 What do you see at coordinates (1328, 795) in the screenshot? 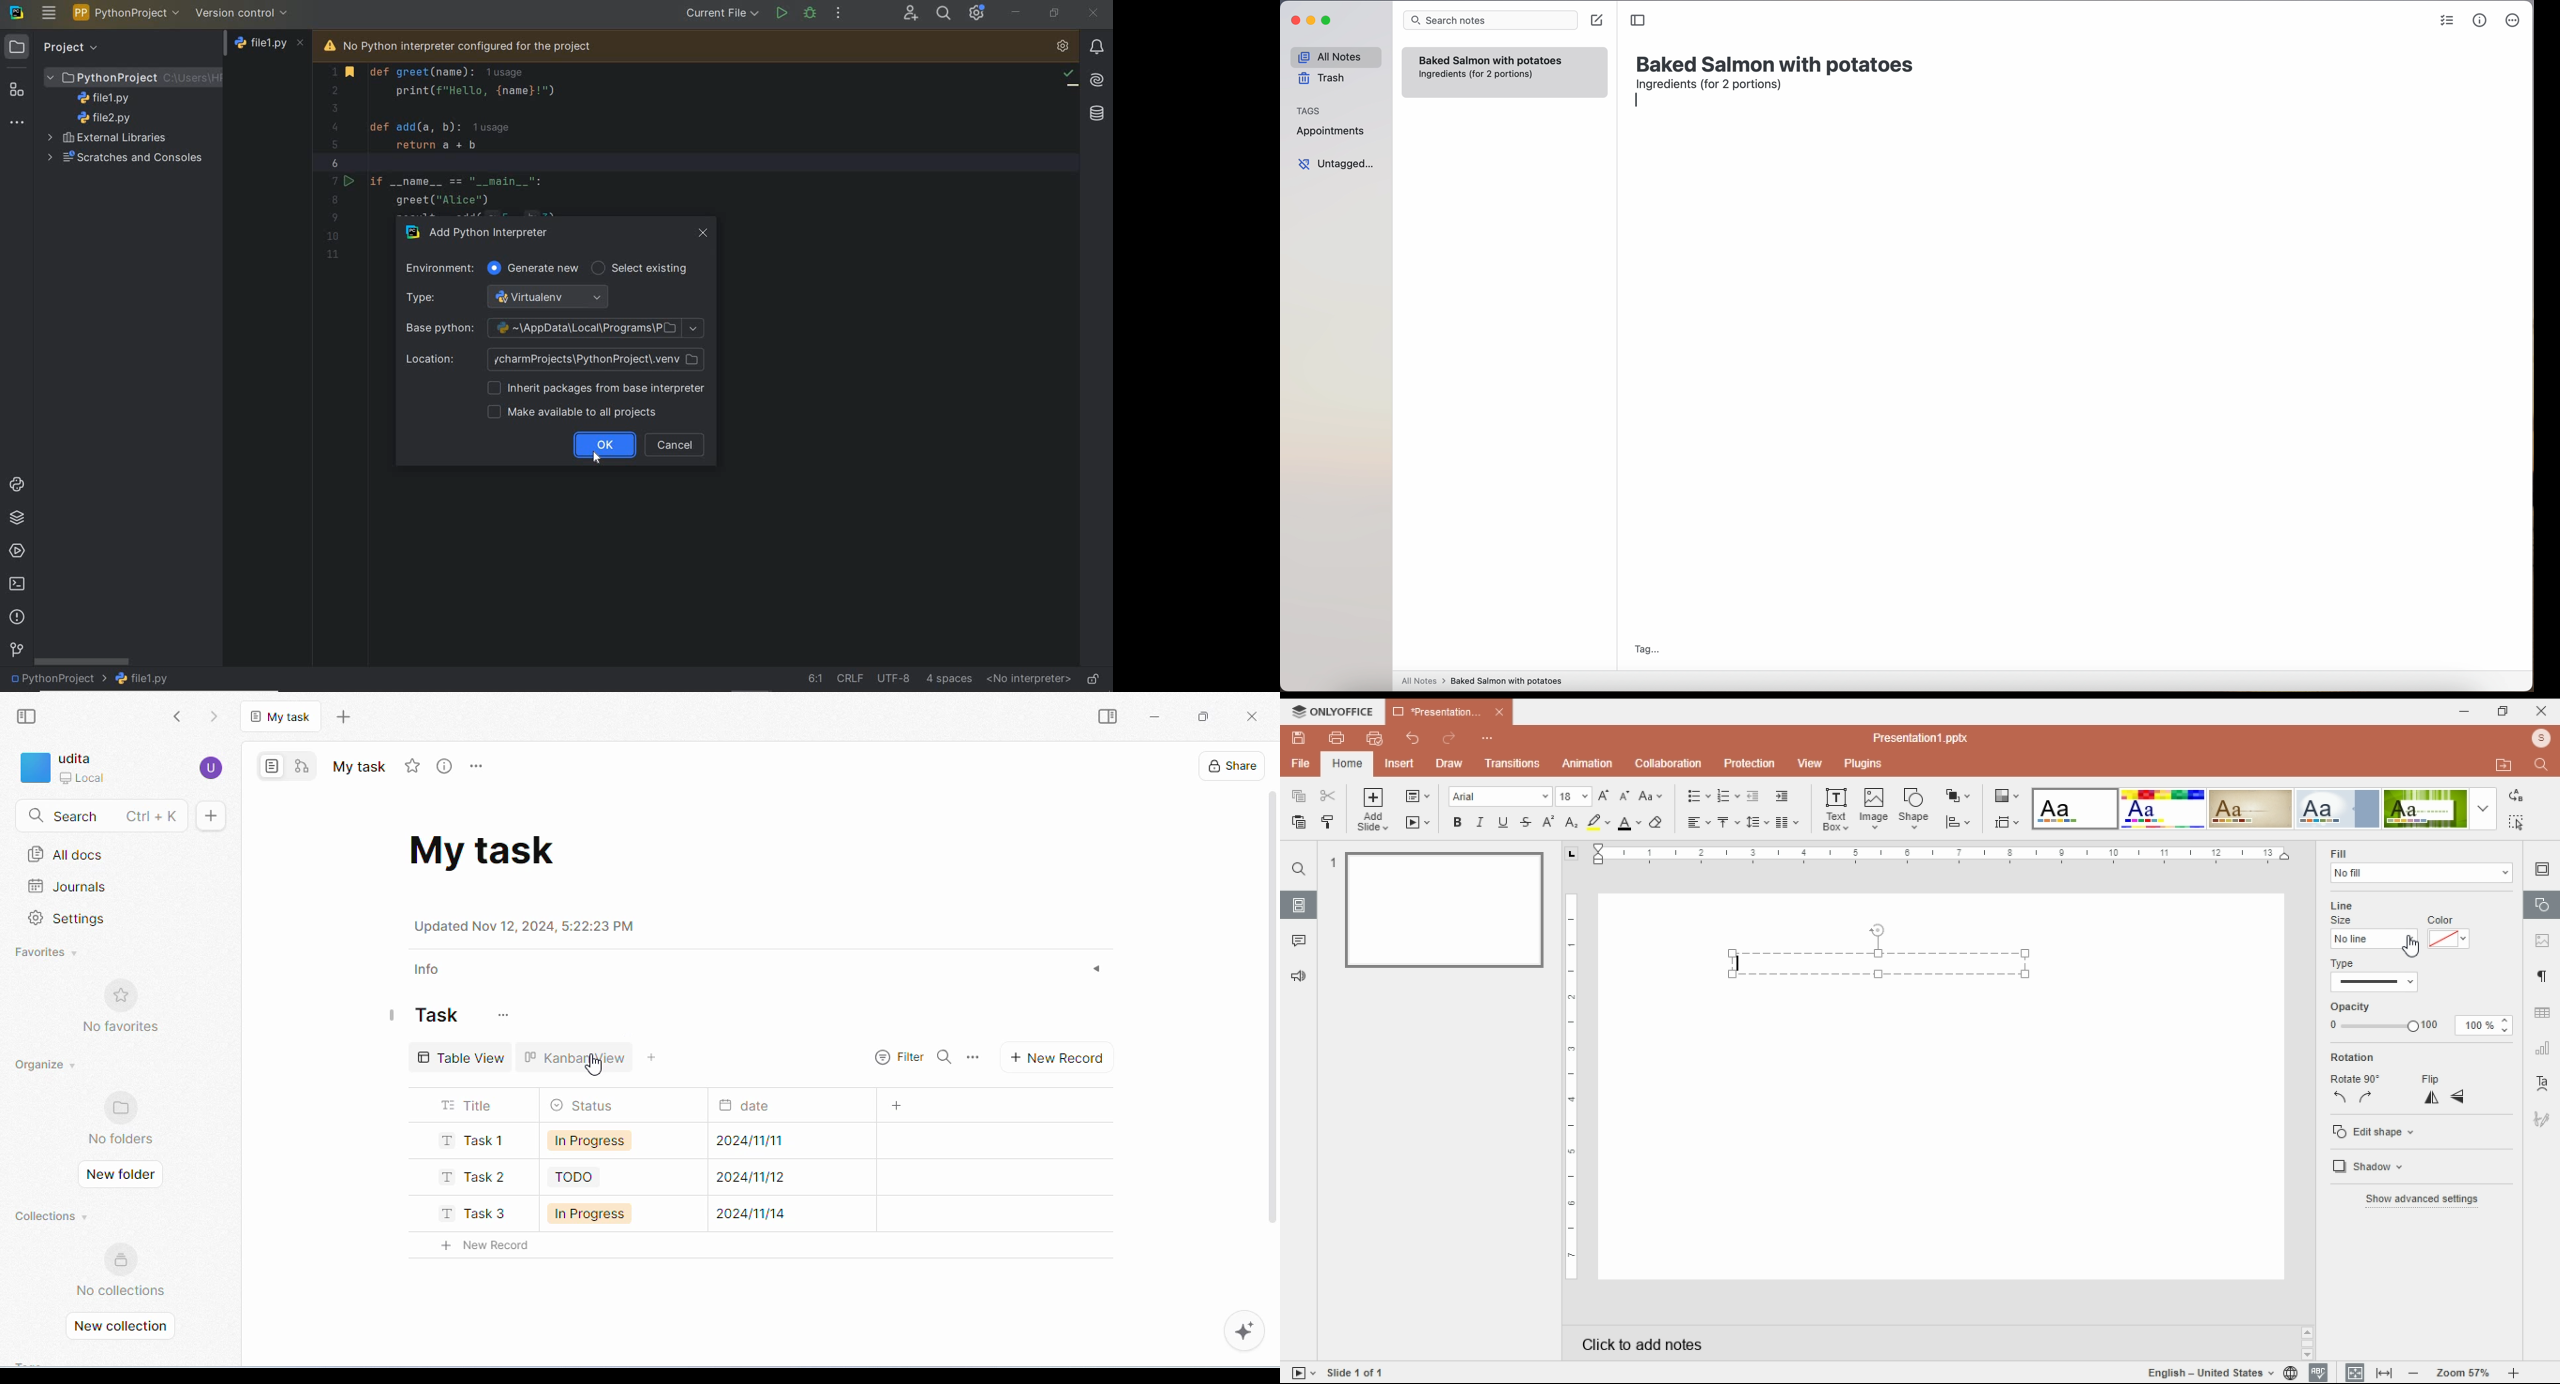
I see `cut` at bounding box center [1328, 795].